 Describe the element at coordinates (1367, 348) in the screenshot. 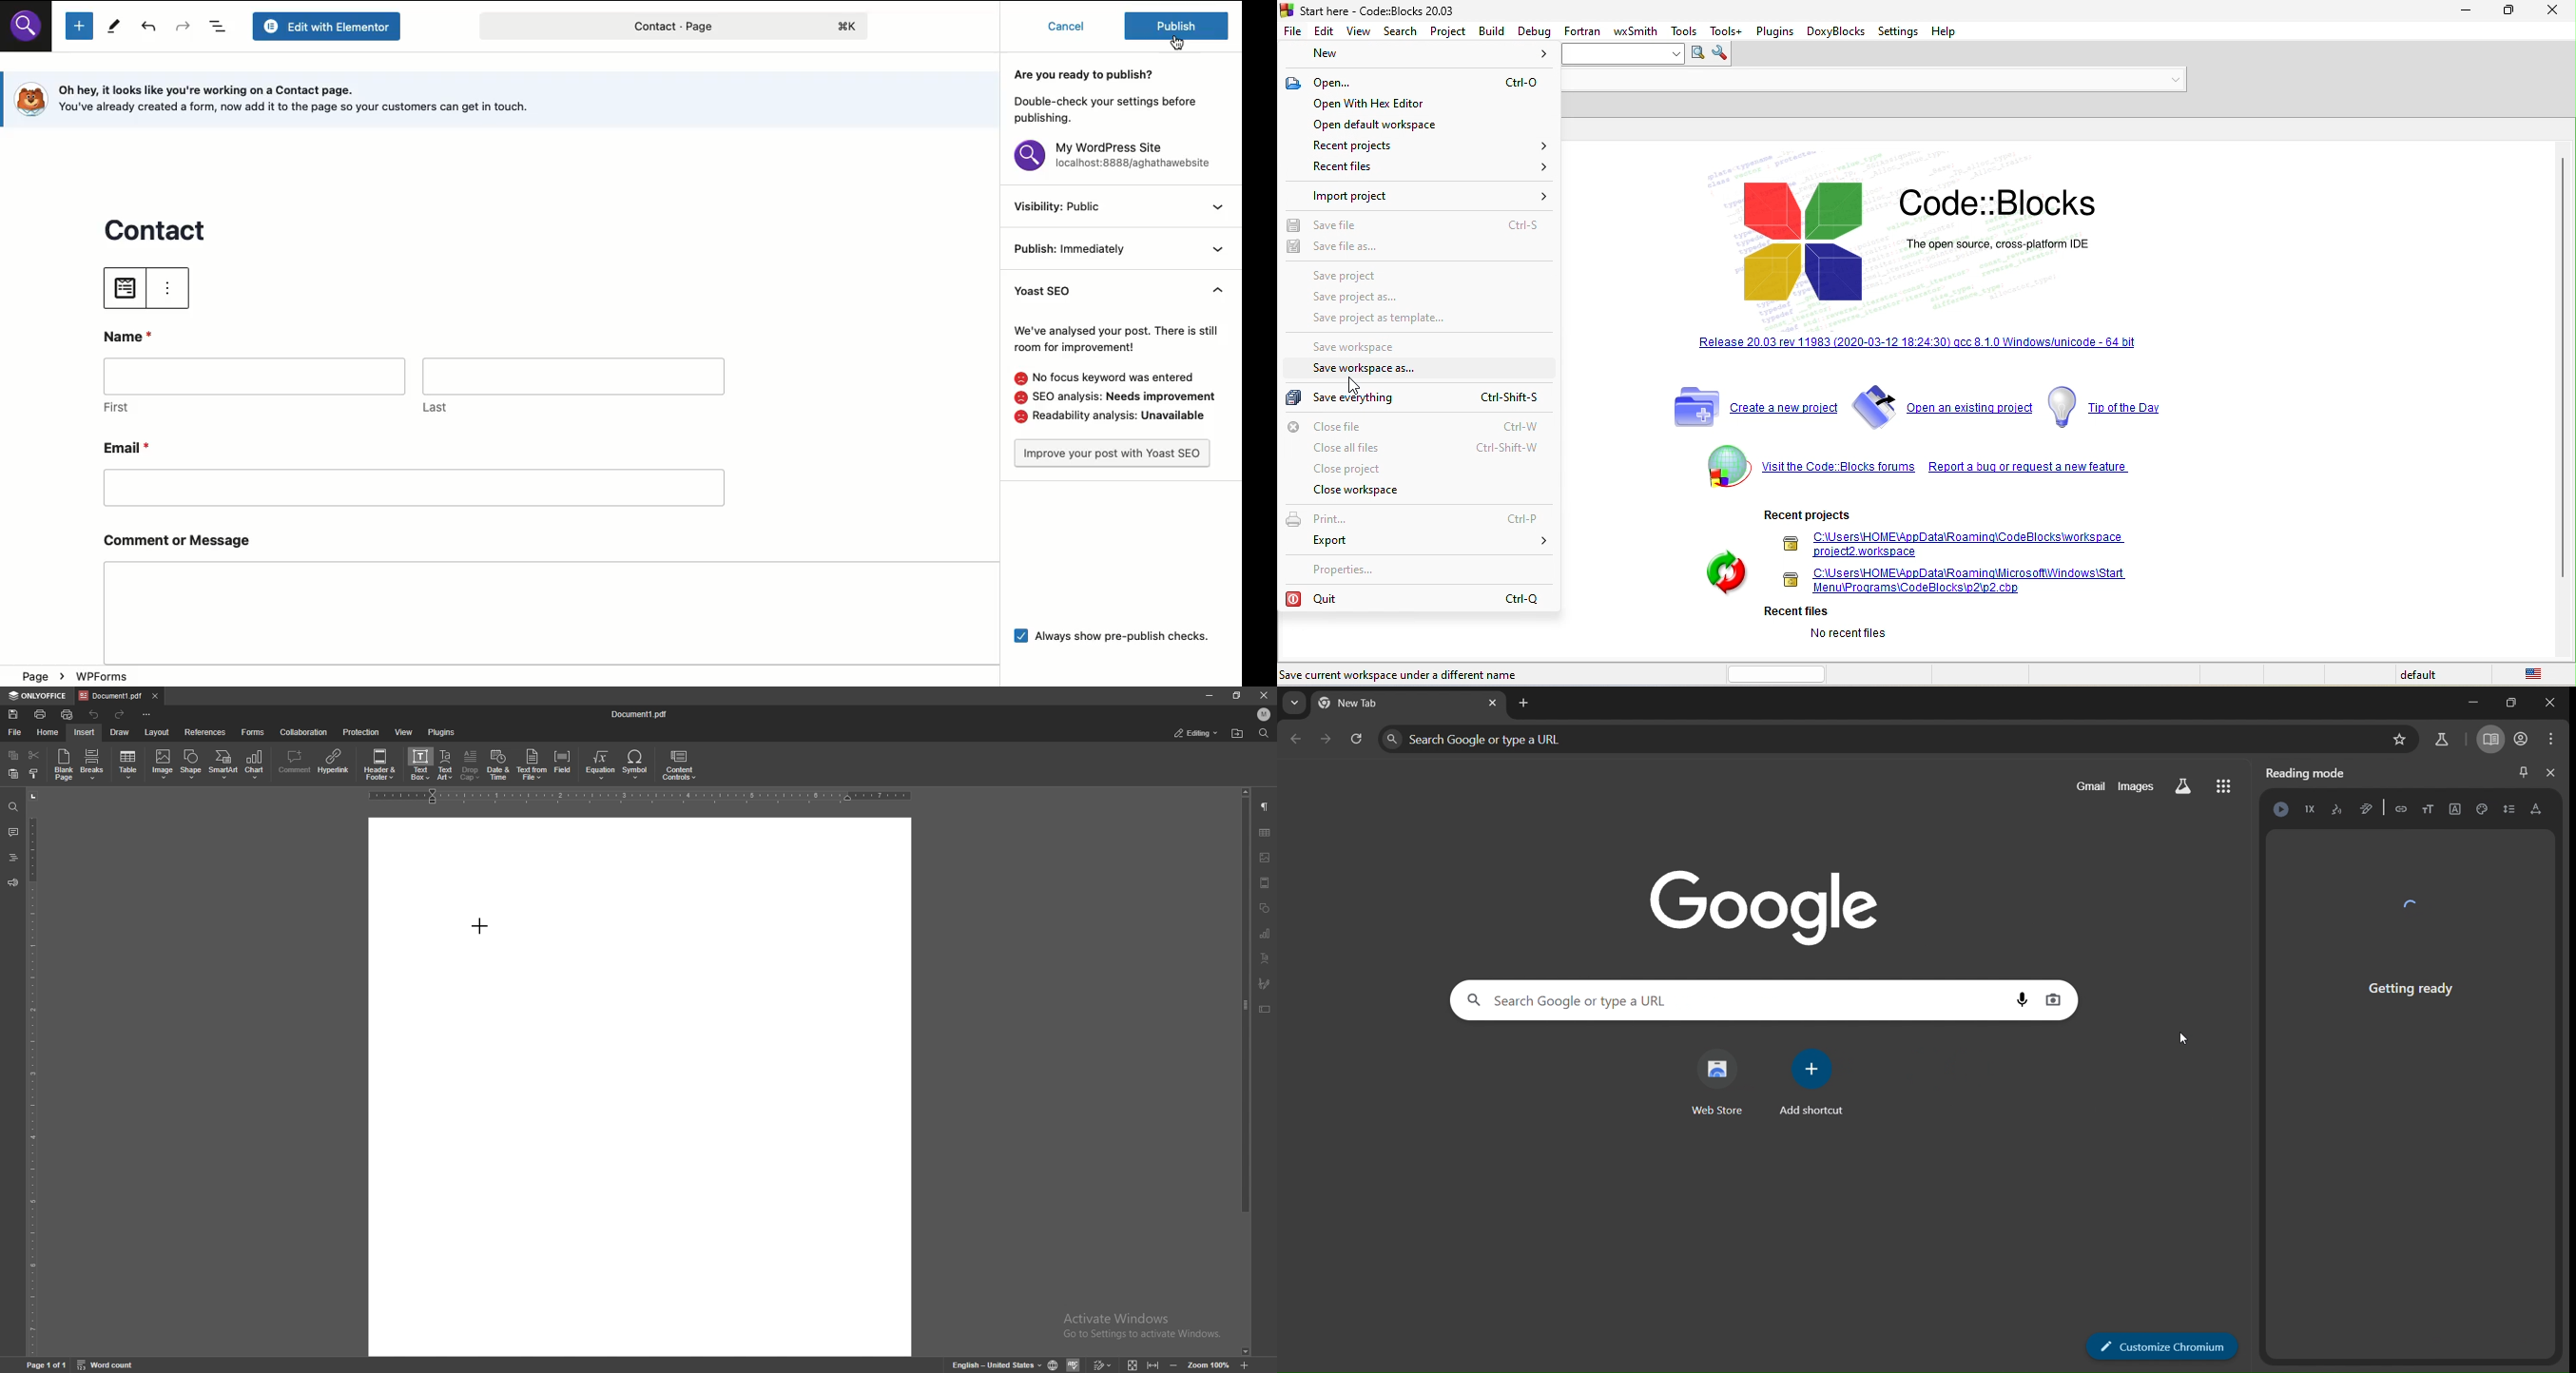

I see `save workspace` at that location.